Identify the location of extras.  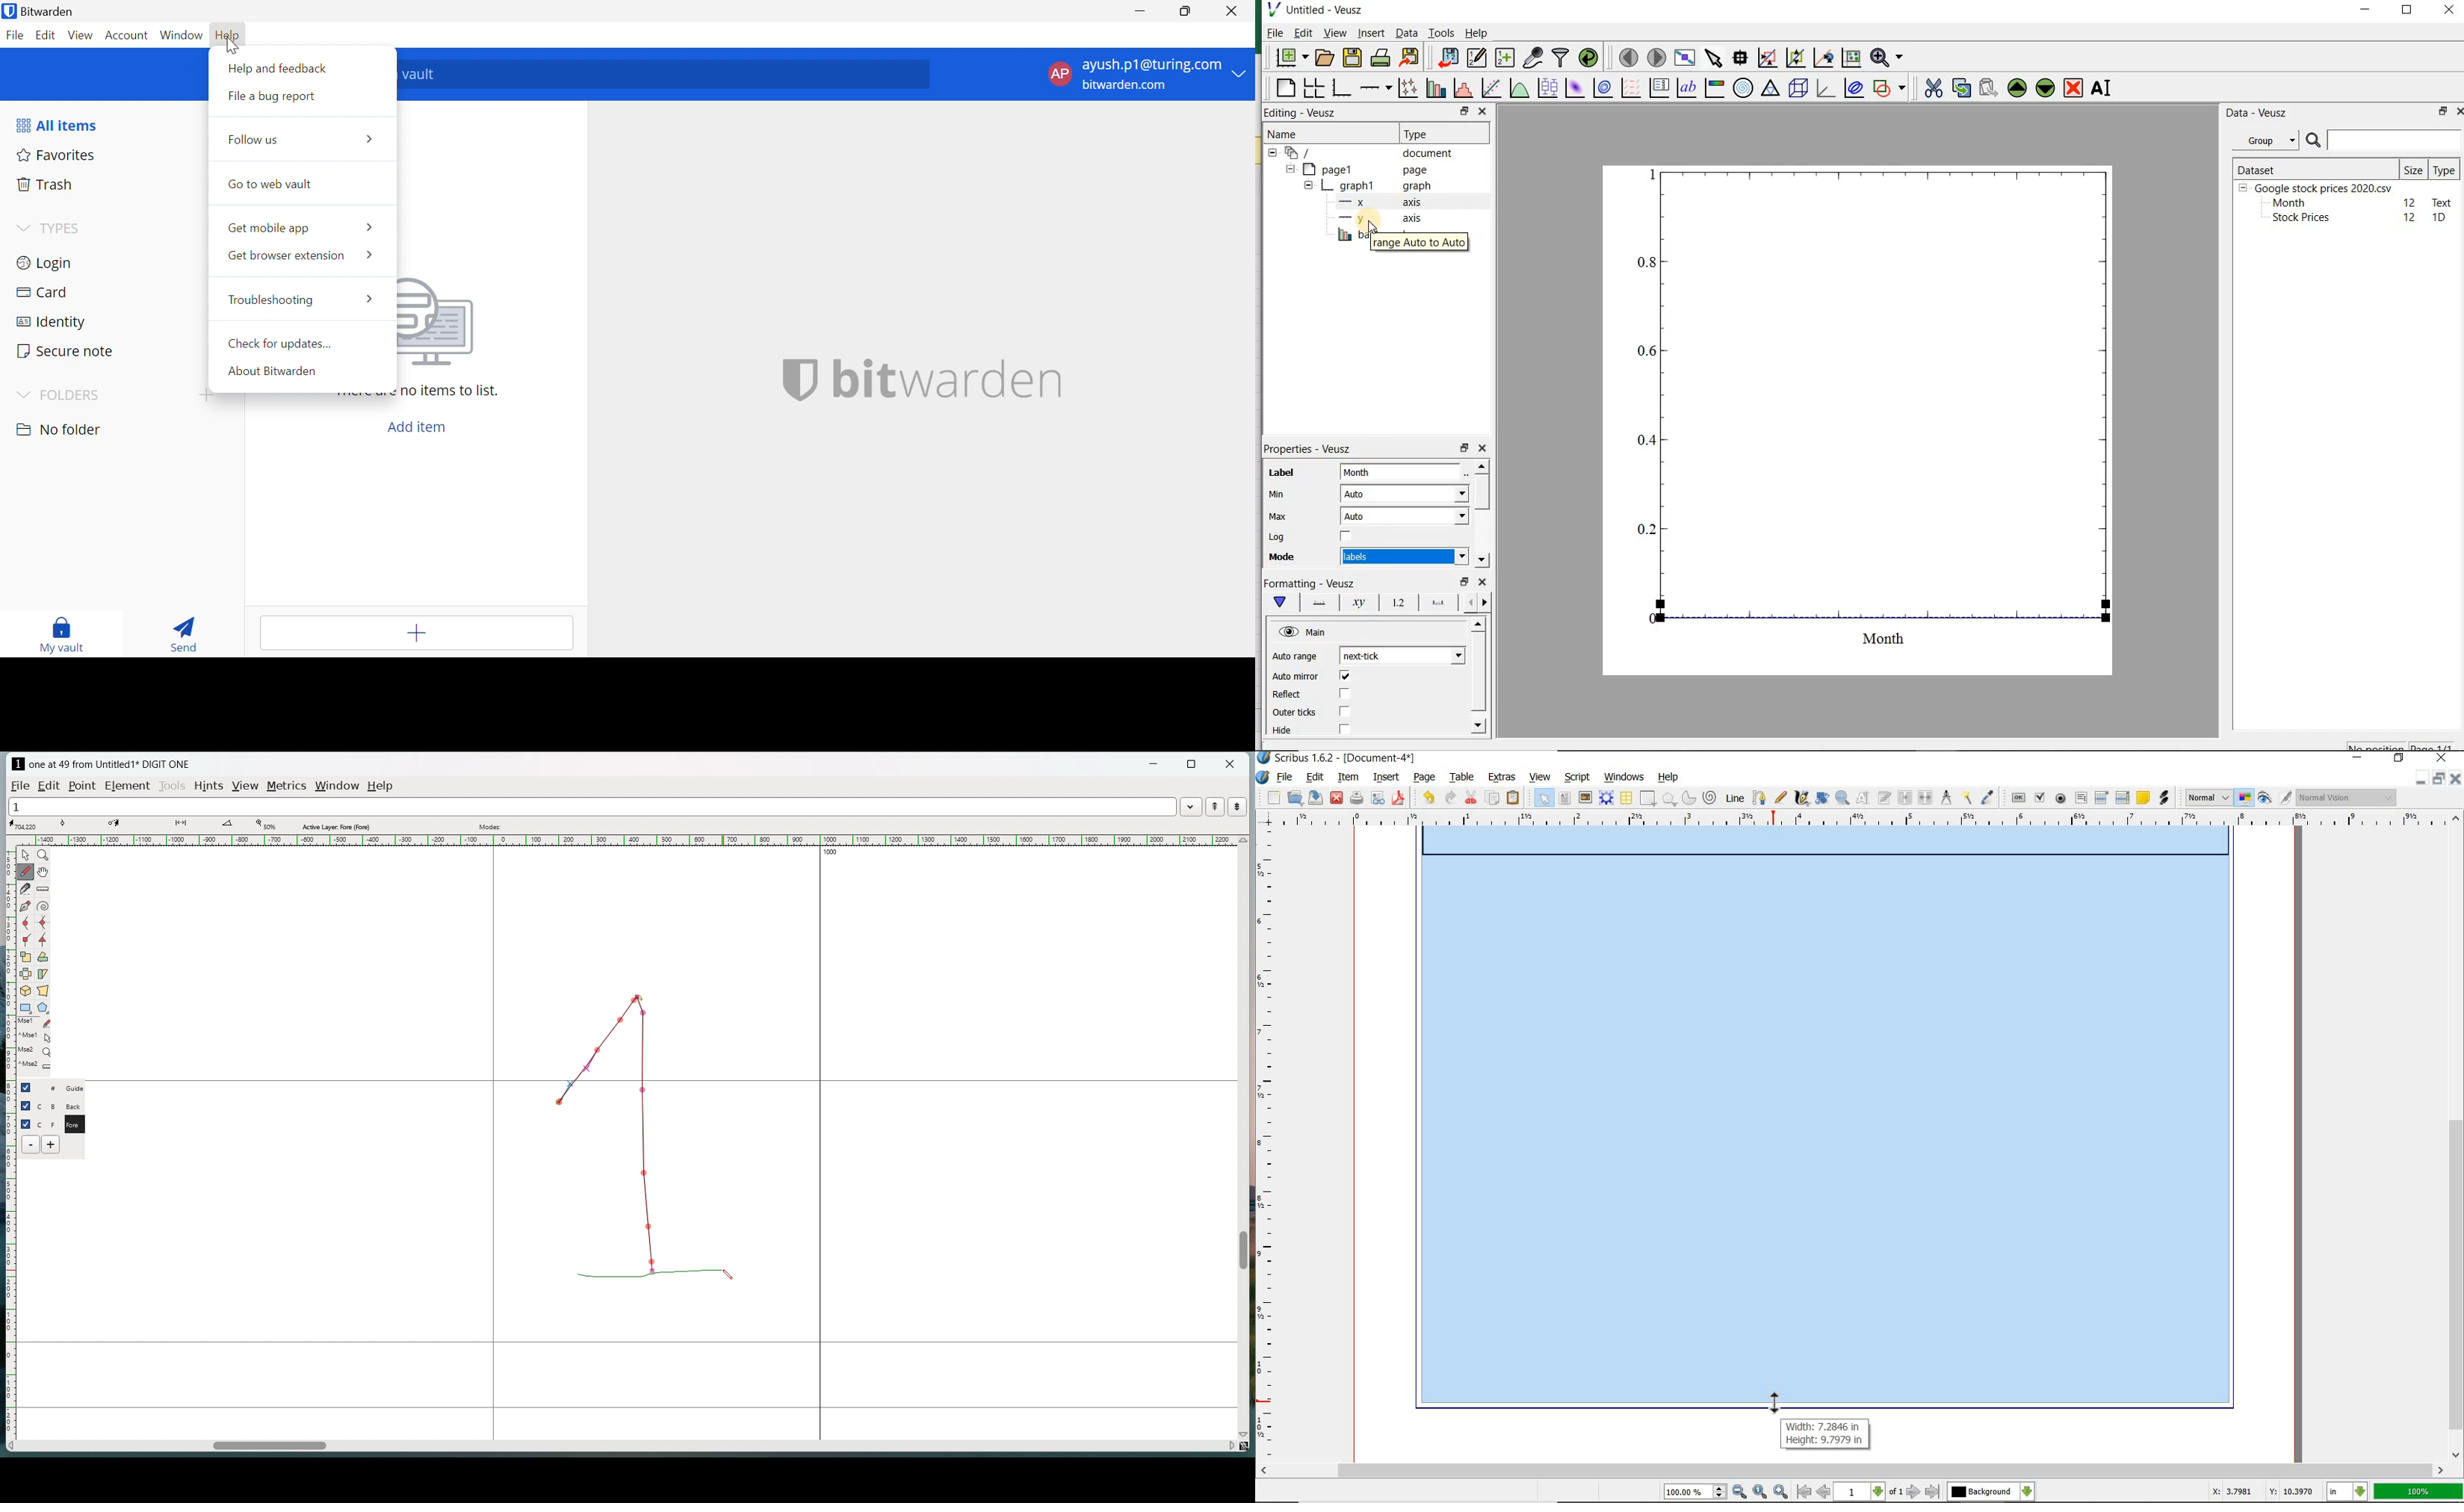
(1501, 777).